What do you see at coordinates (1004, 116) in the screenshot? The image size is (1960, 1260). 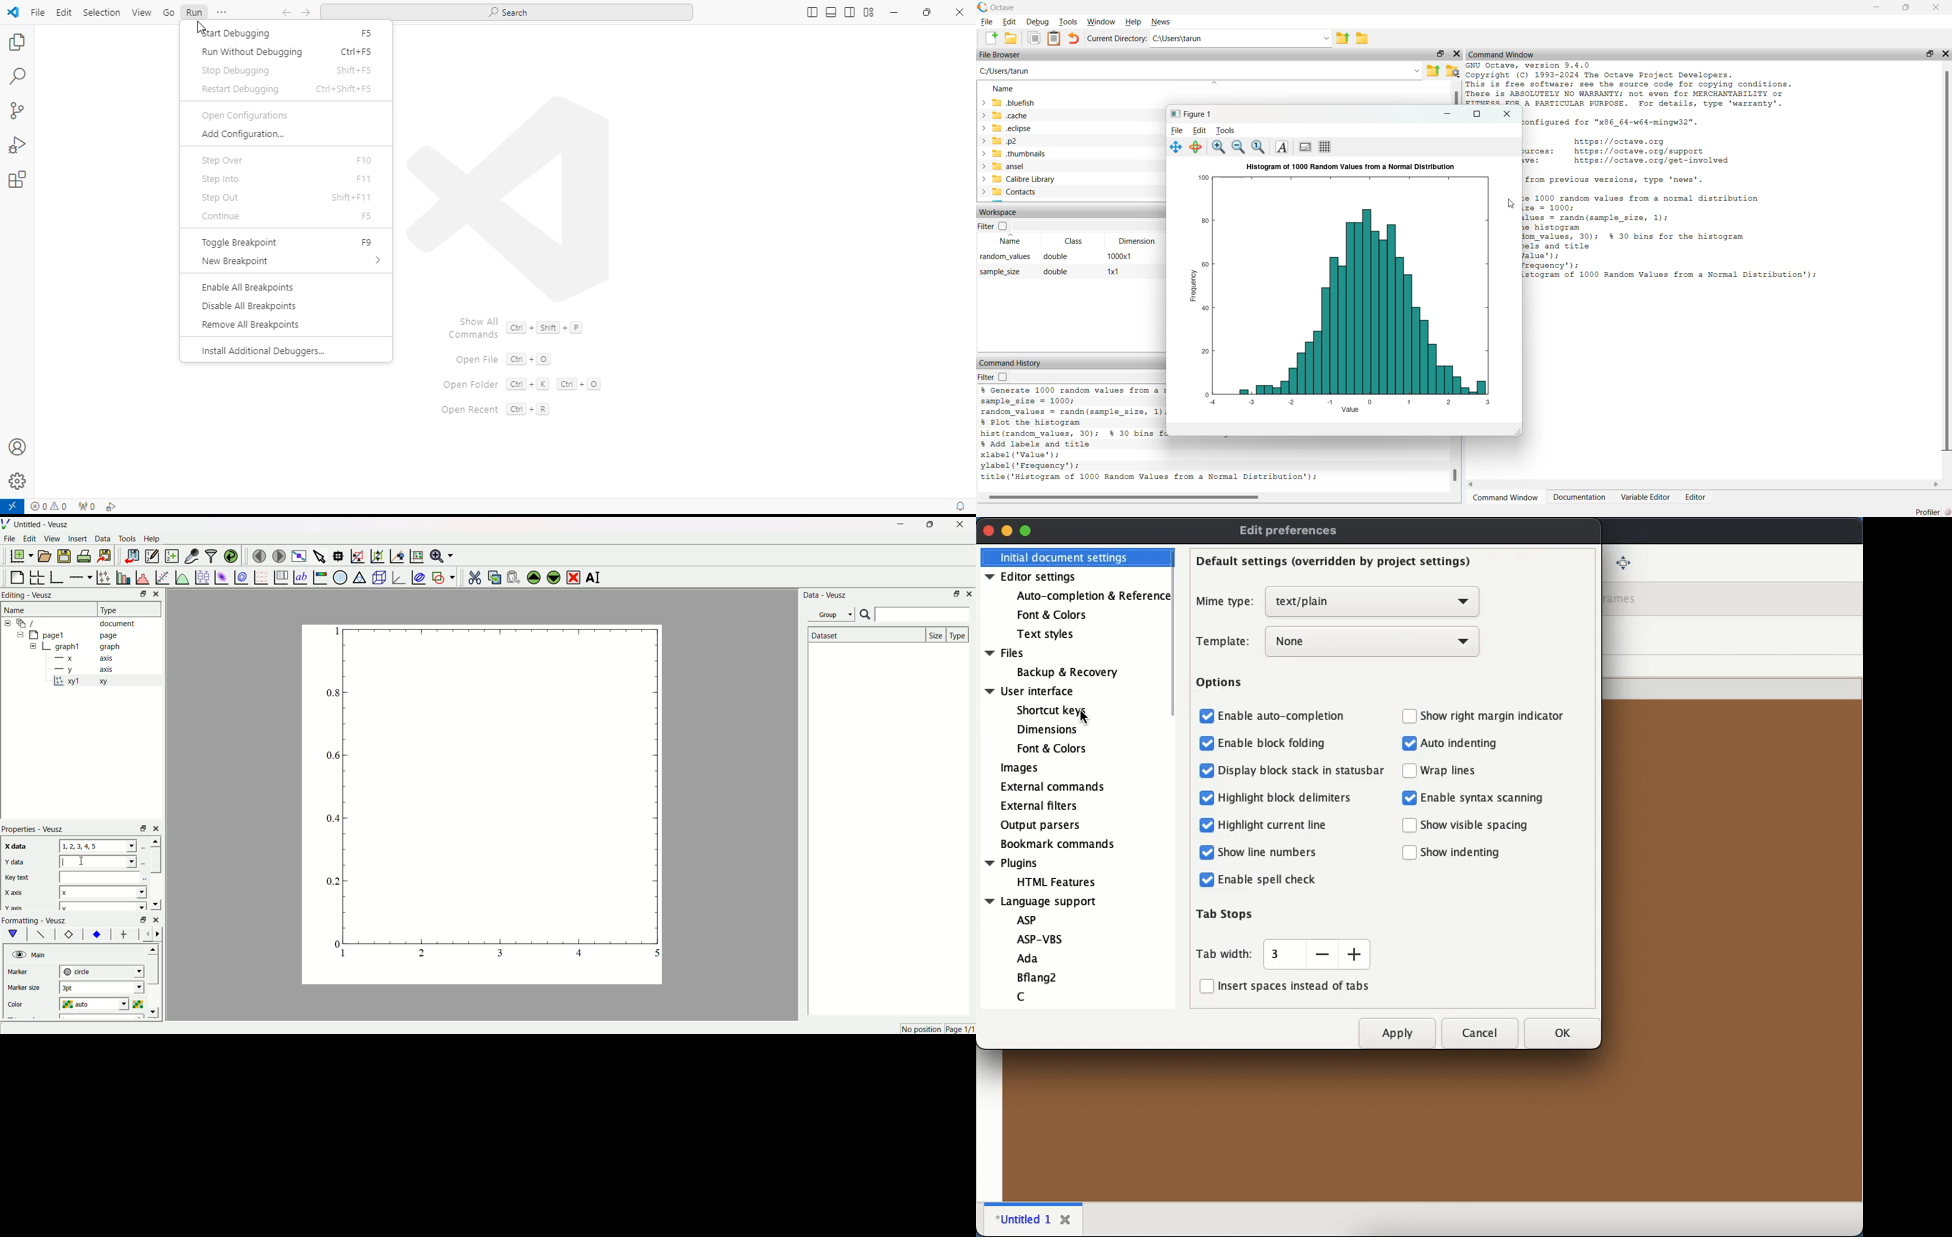 I see `.cache` at bounding box center [1004, 116].